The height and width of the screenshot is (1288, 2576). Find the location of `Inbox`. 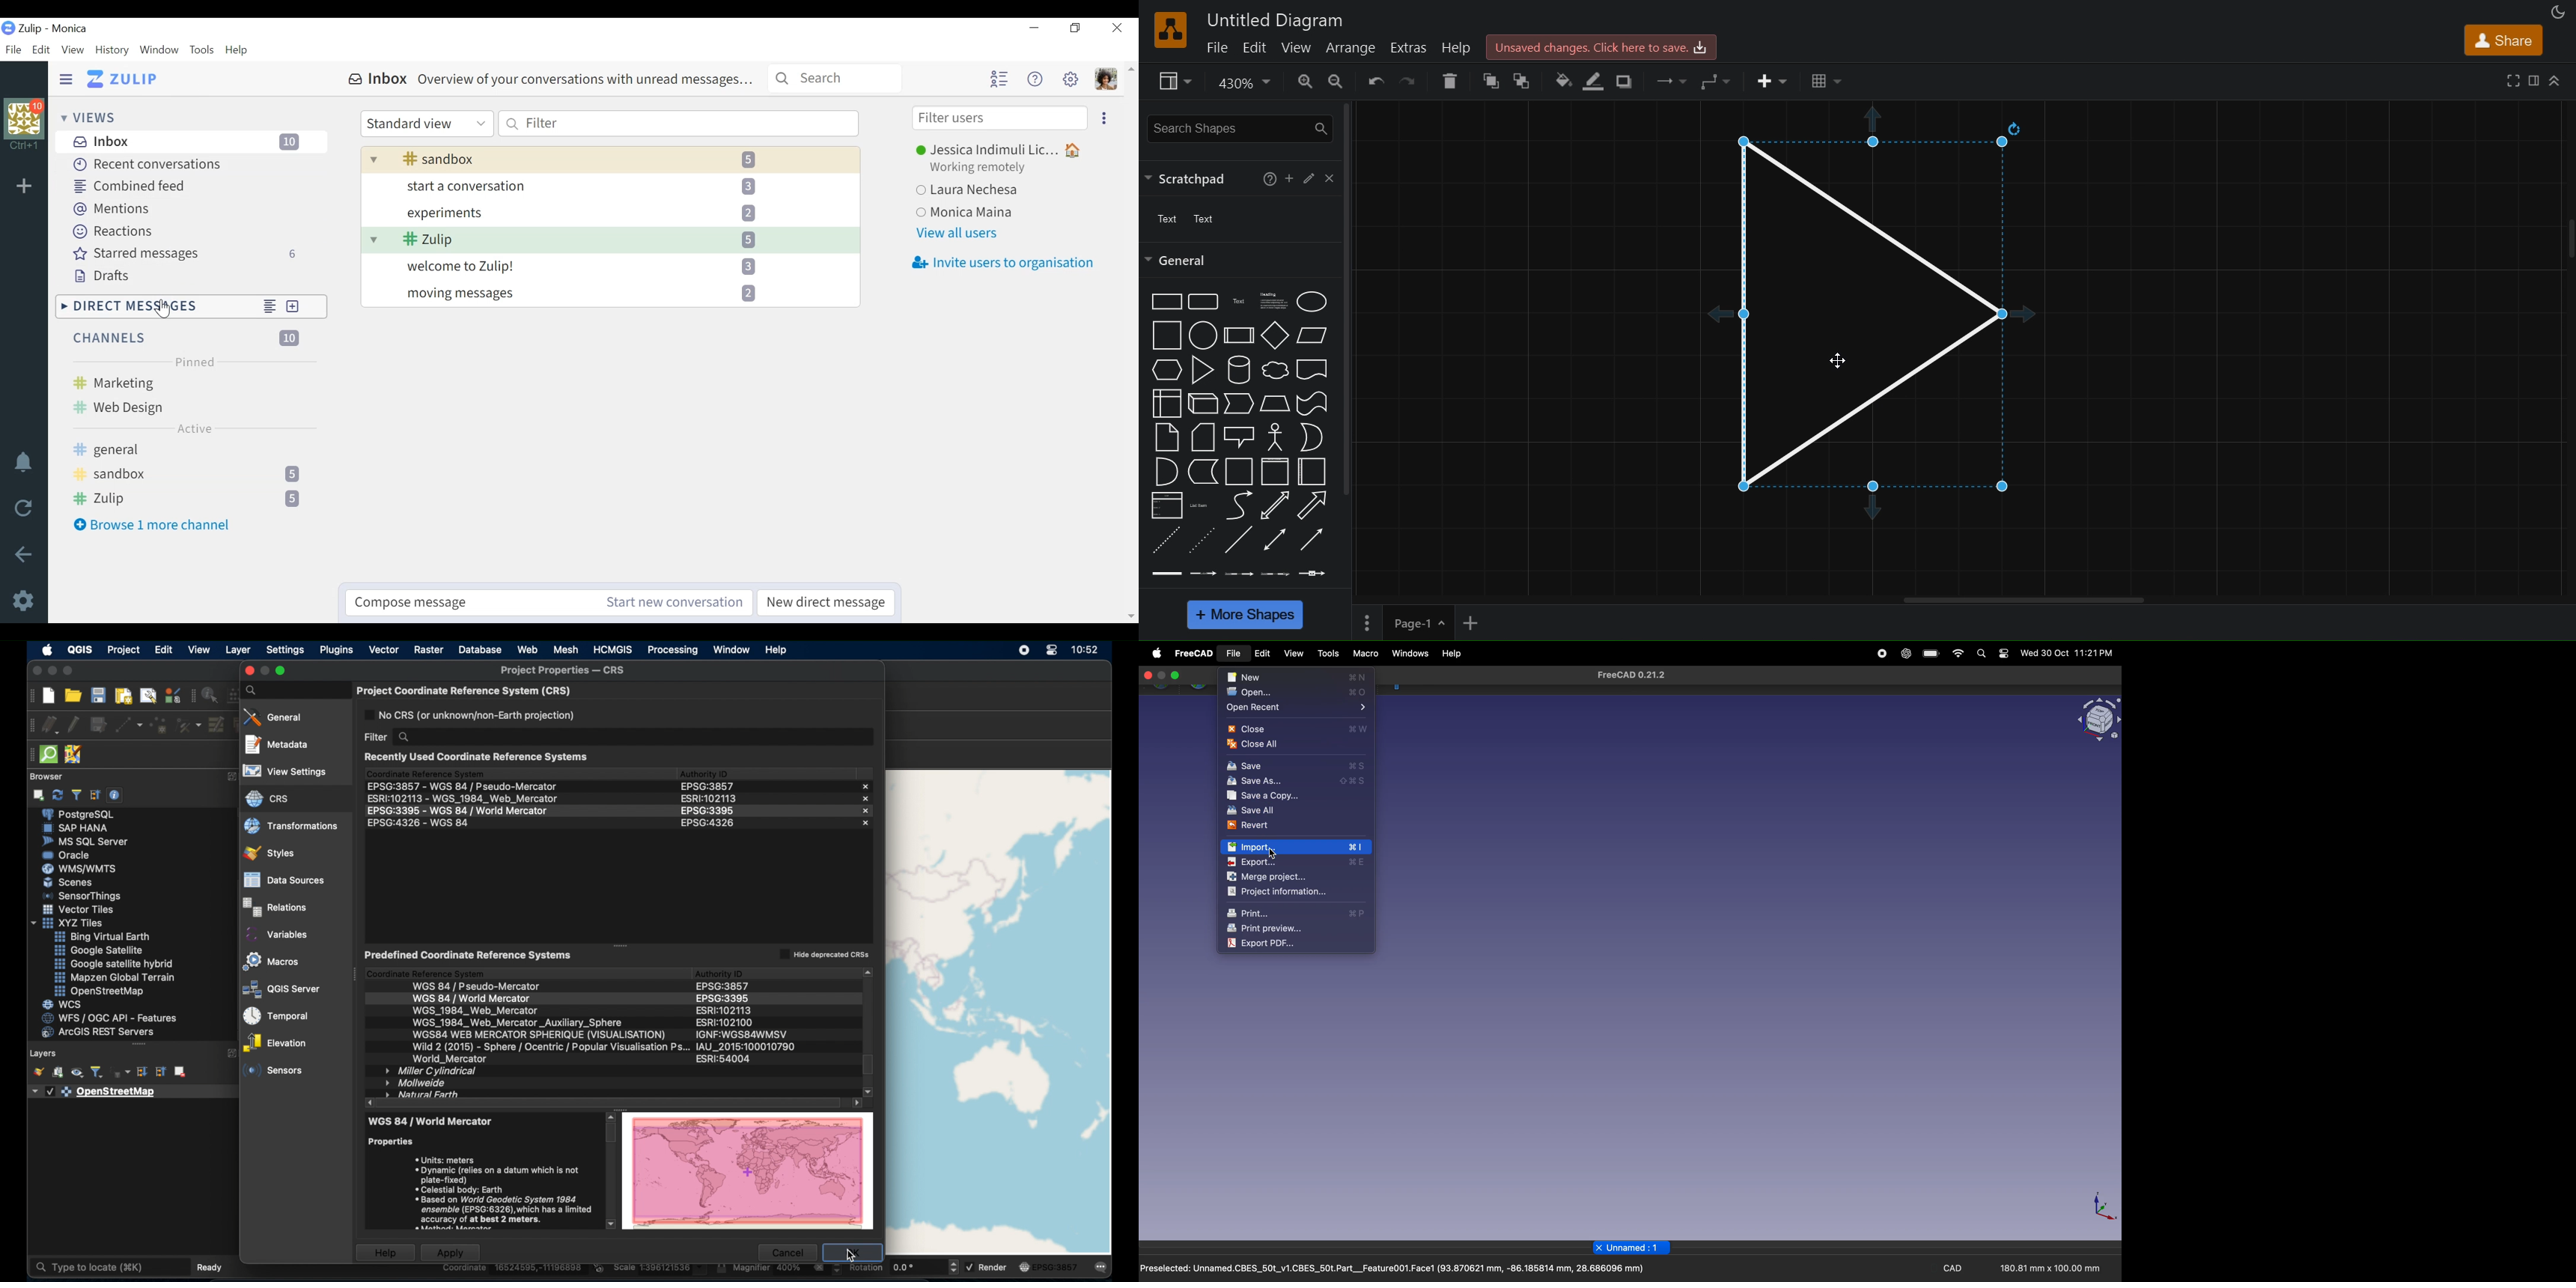

Inbox is located at coordinates (190, 142).